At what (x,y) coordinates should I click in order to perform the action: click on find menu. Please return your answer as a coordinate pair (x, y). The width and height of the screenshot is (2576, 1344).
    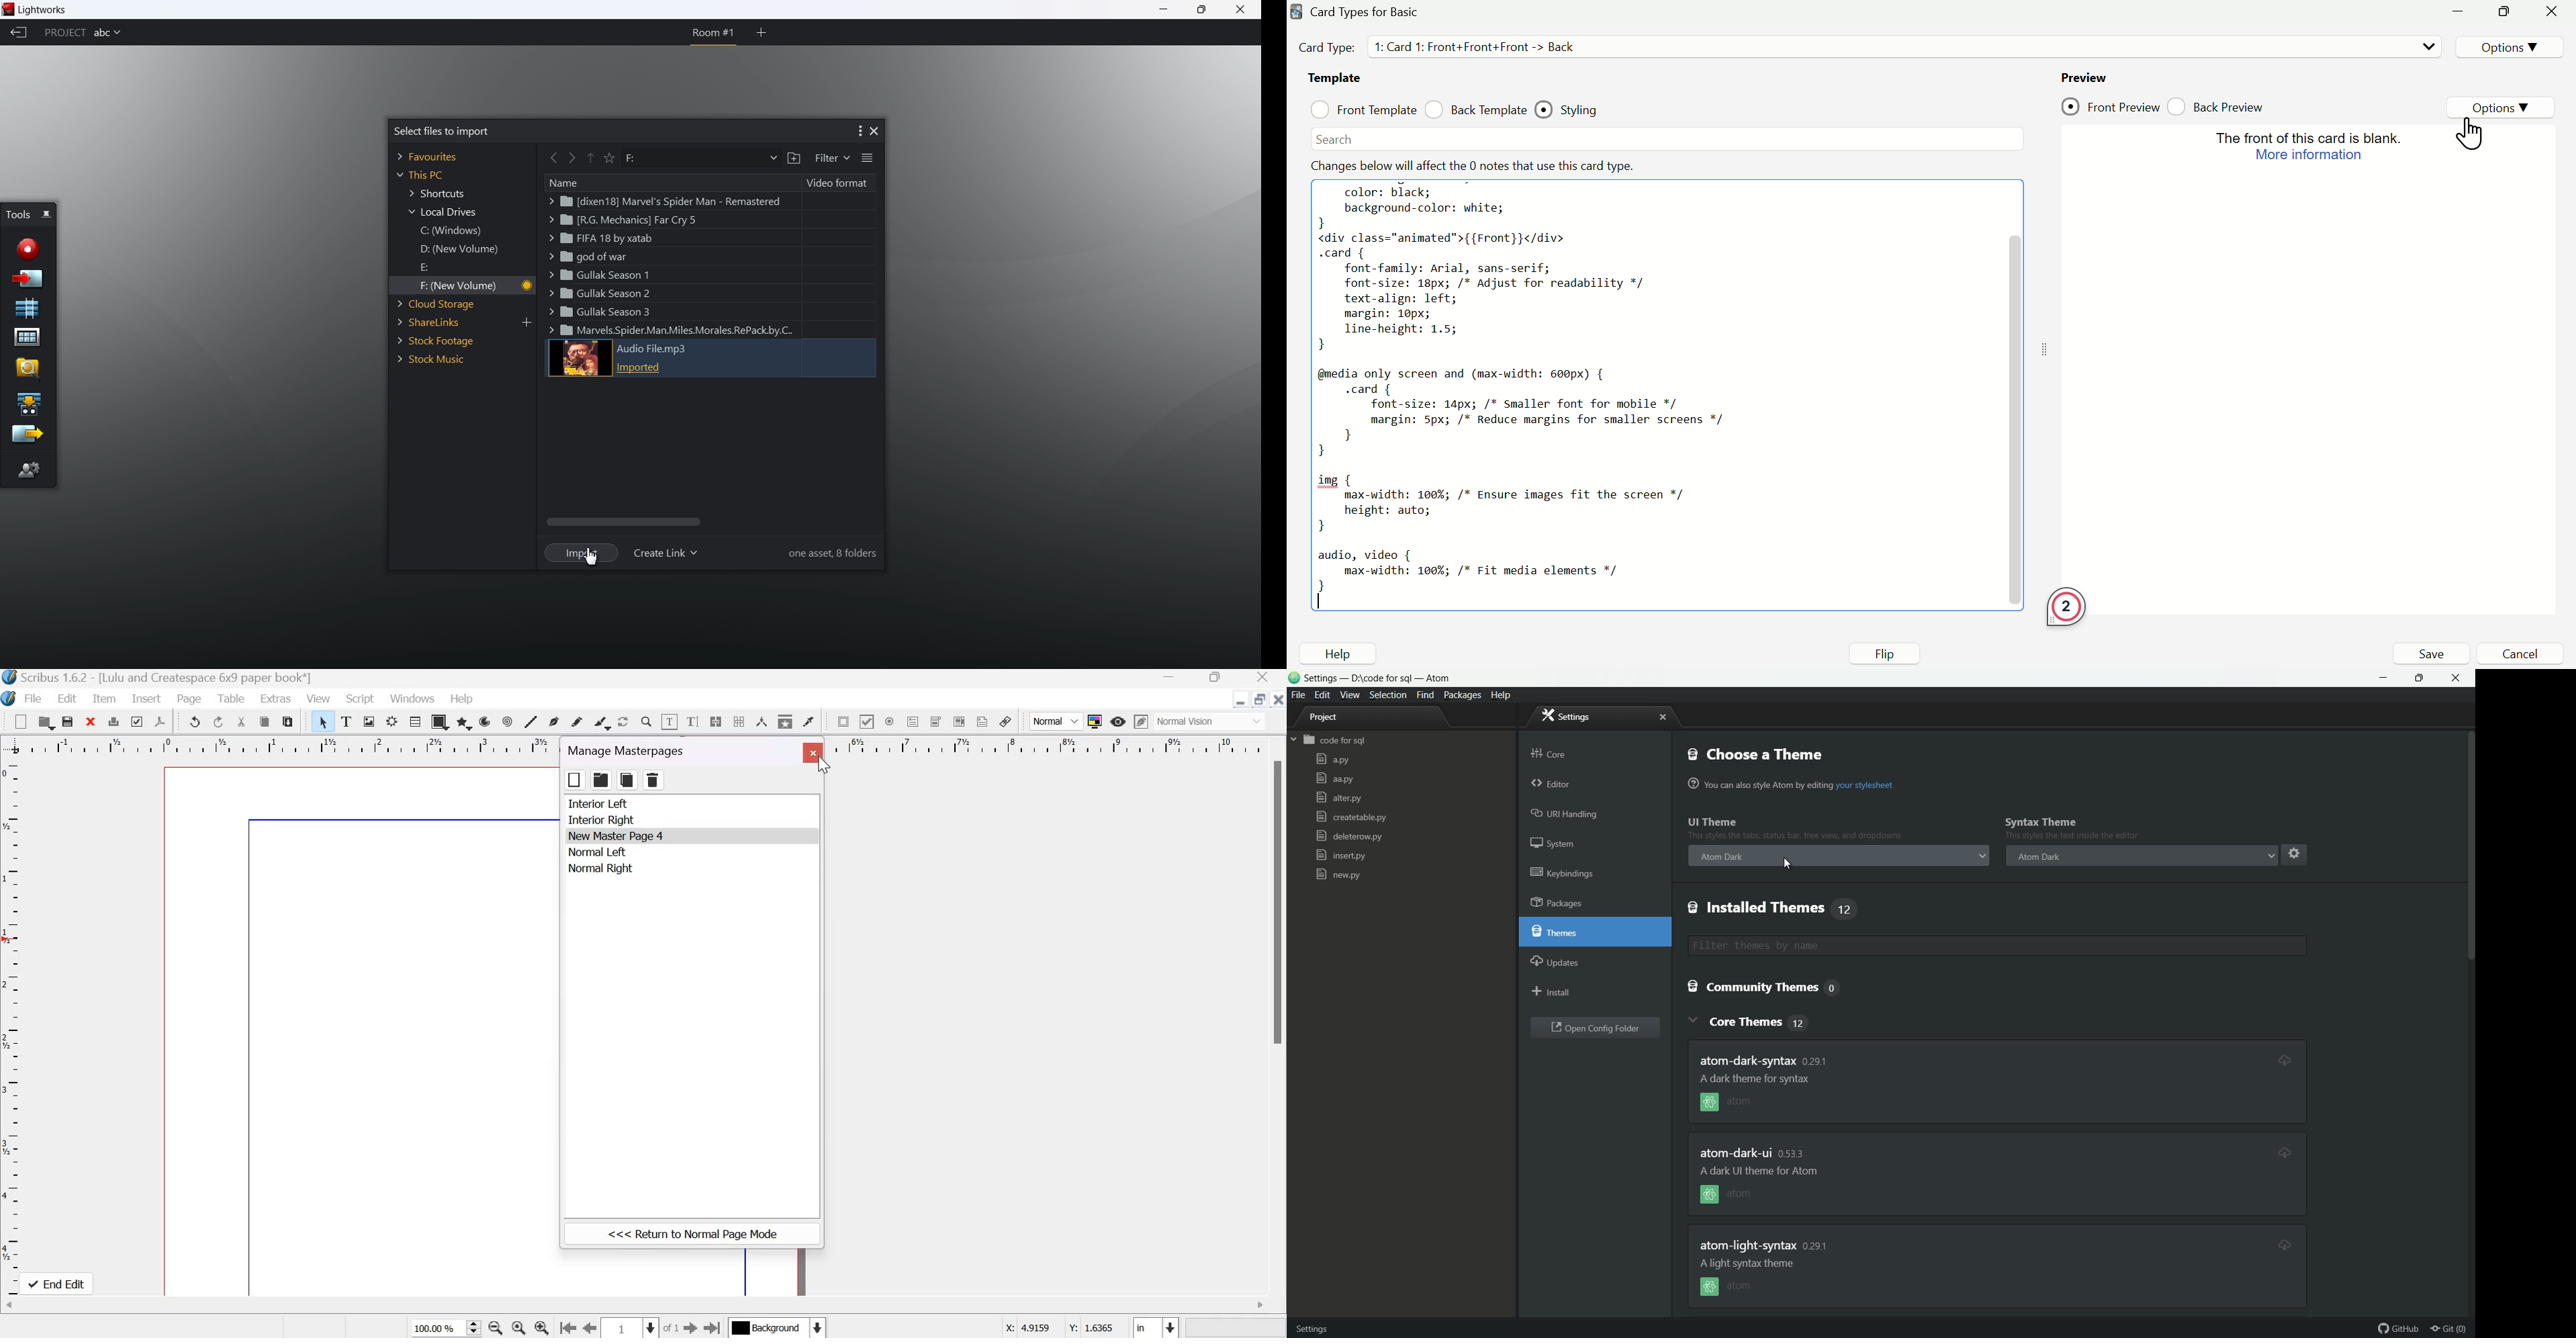
    Looking at the image, I should click on (1425, 696).